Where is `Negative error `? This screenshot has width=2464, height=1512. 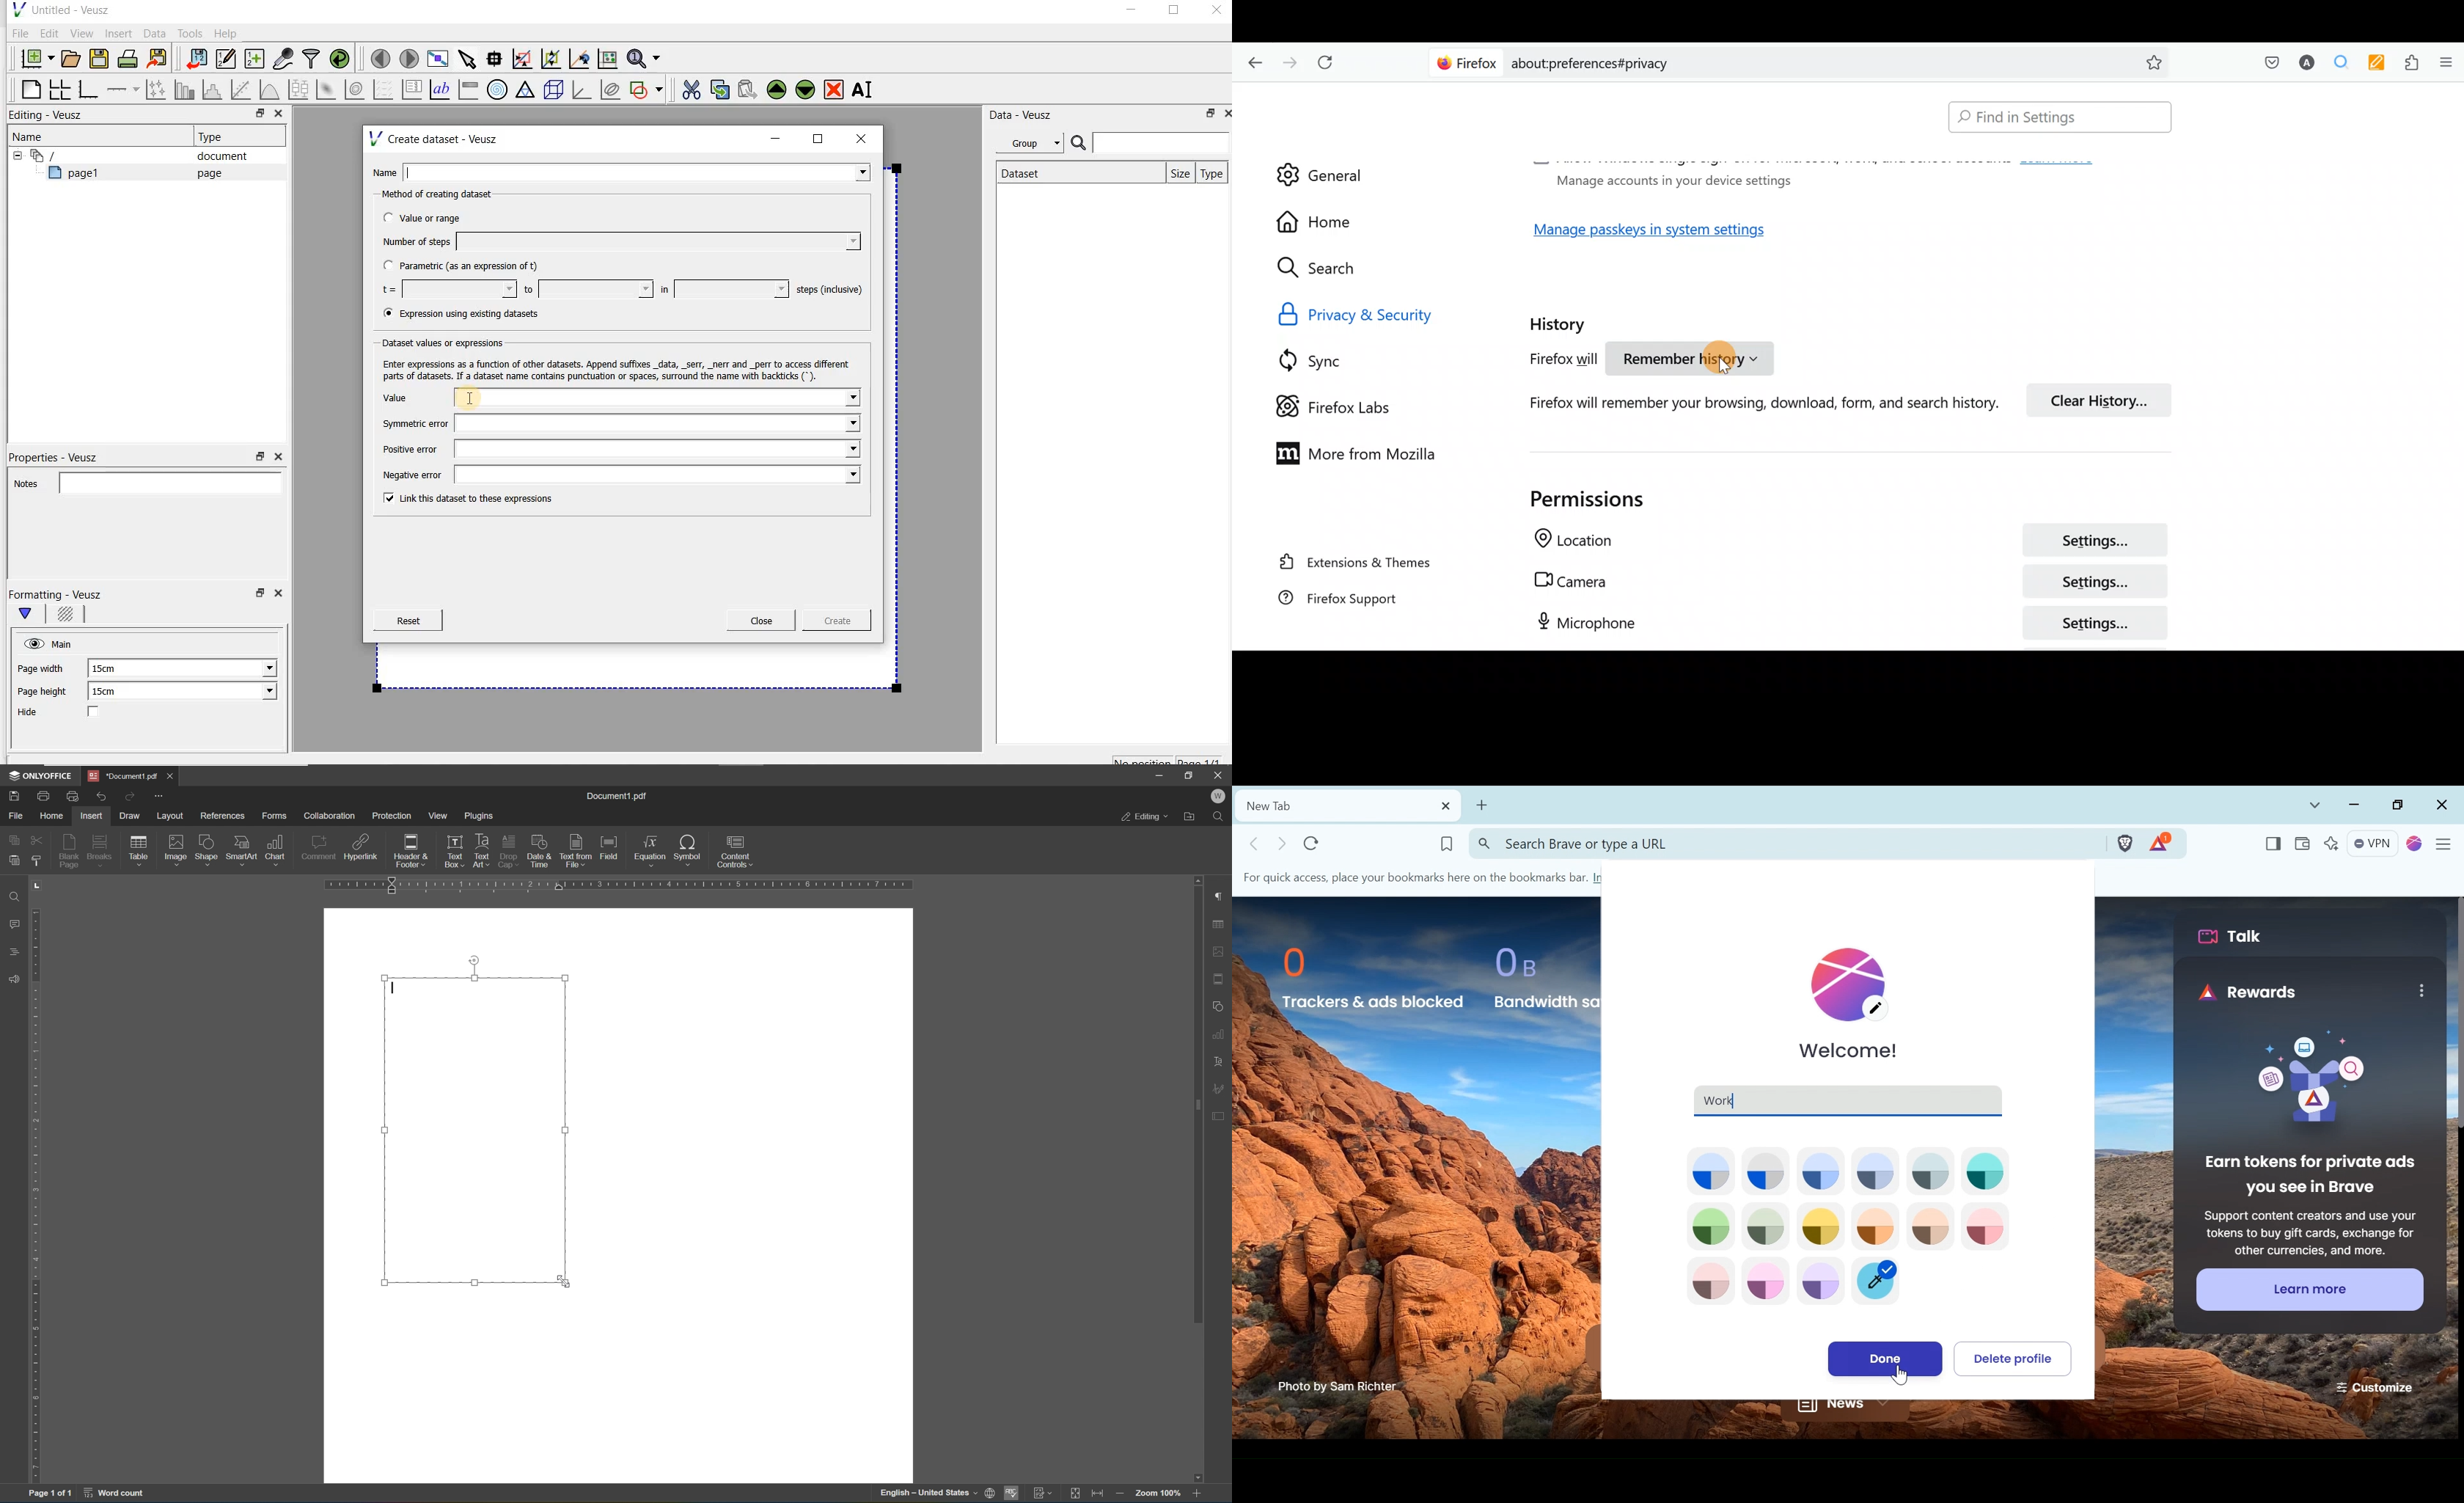 Negative error  is located at coordinates (617, 476).